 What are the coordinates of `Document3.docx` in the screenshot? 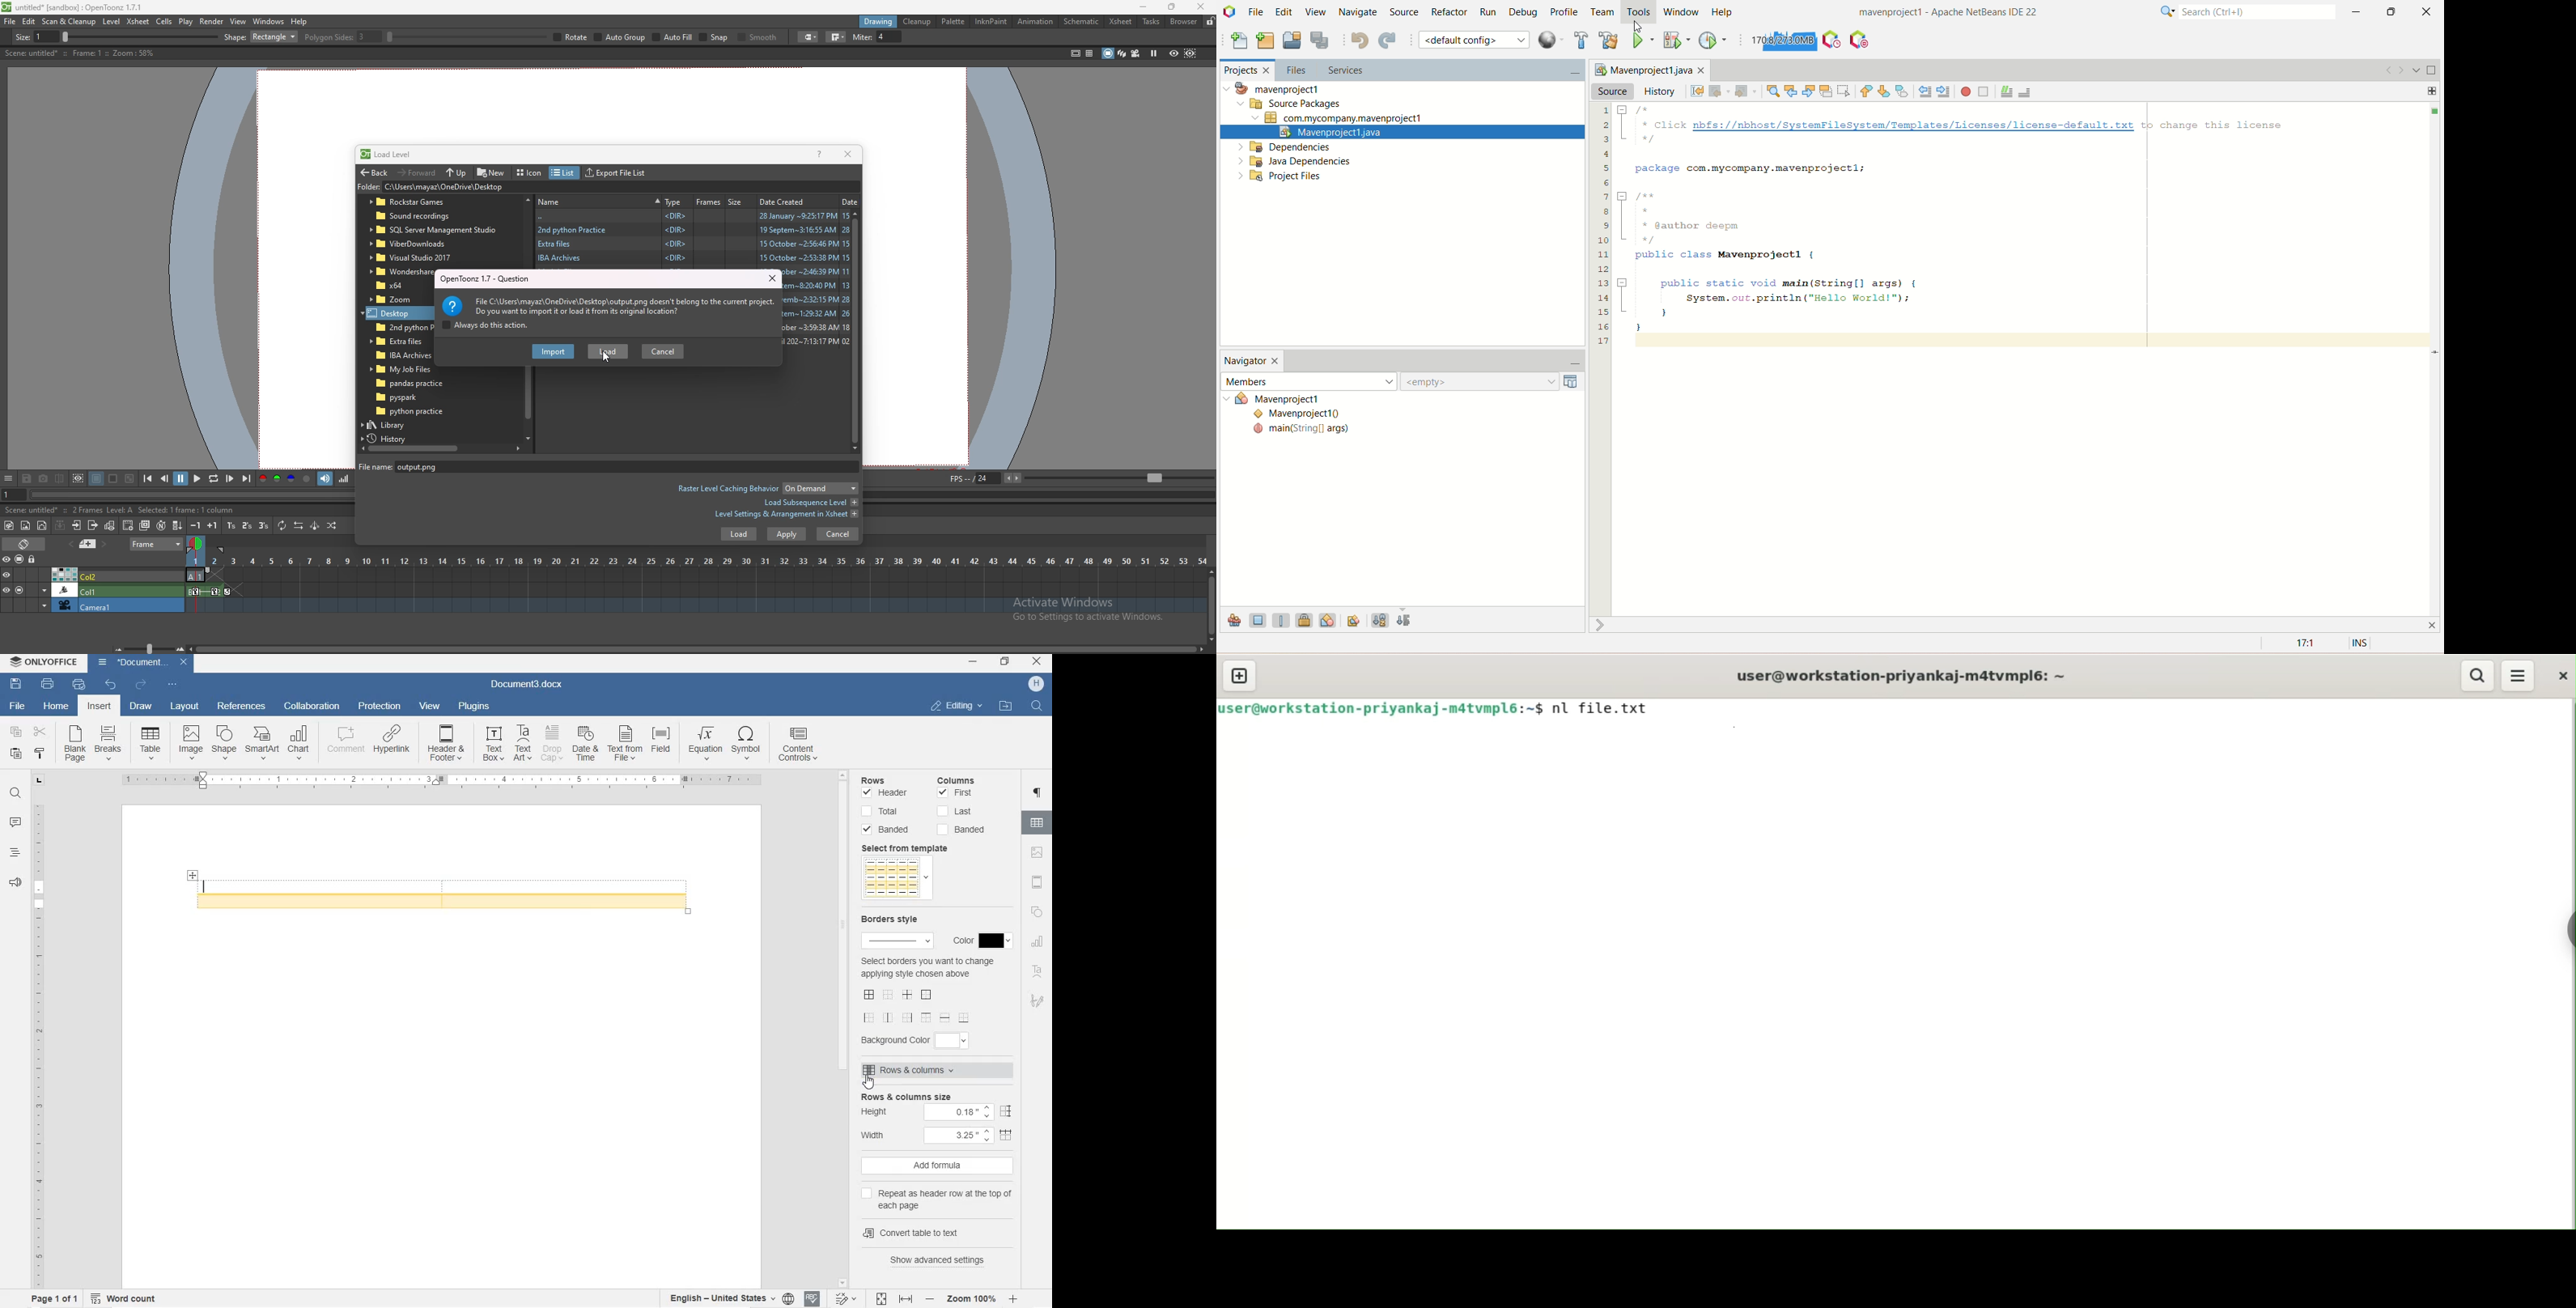 It's located at (527, 683).